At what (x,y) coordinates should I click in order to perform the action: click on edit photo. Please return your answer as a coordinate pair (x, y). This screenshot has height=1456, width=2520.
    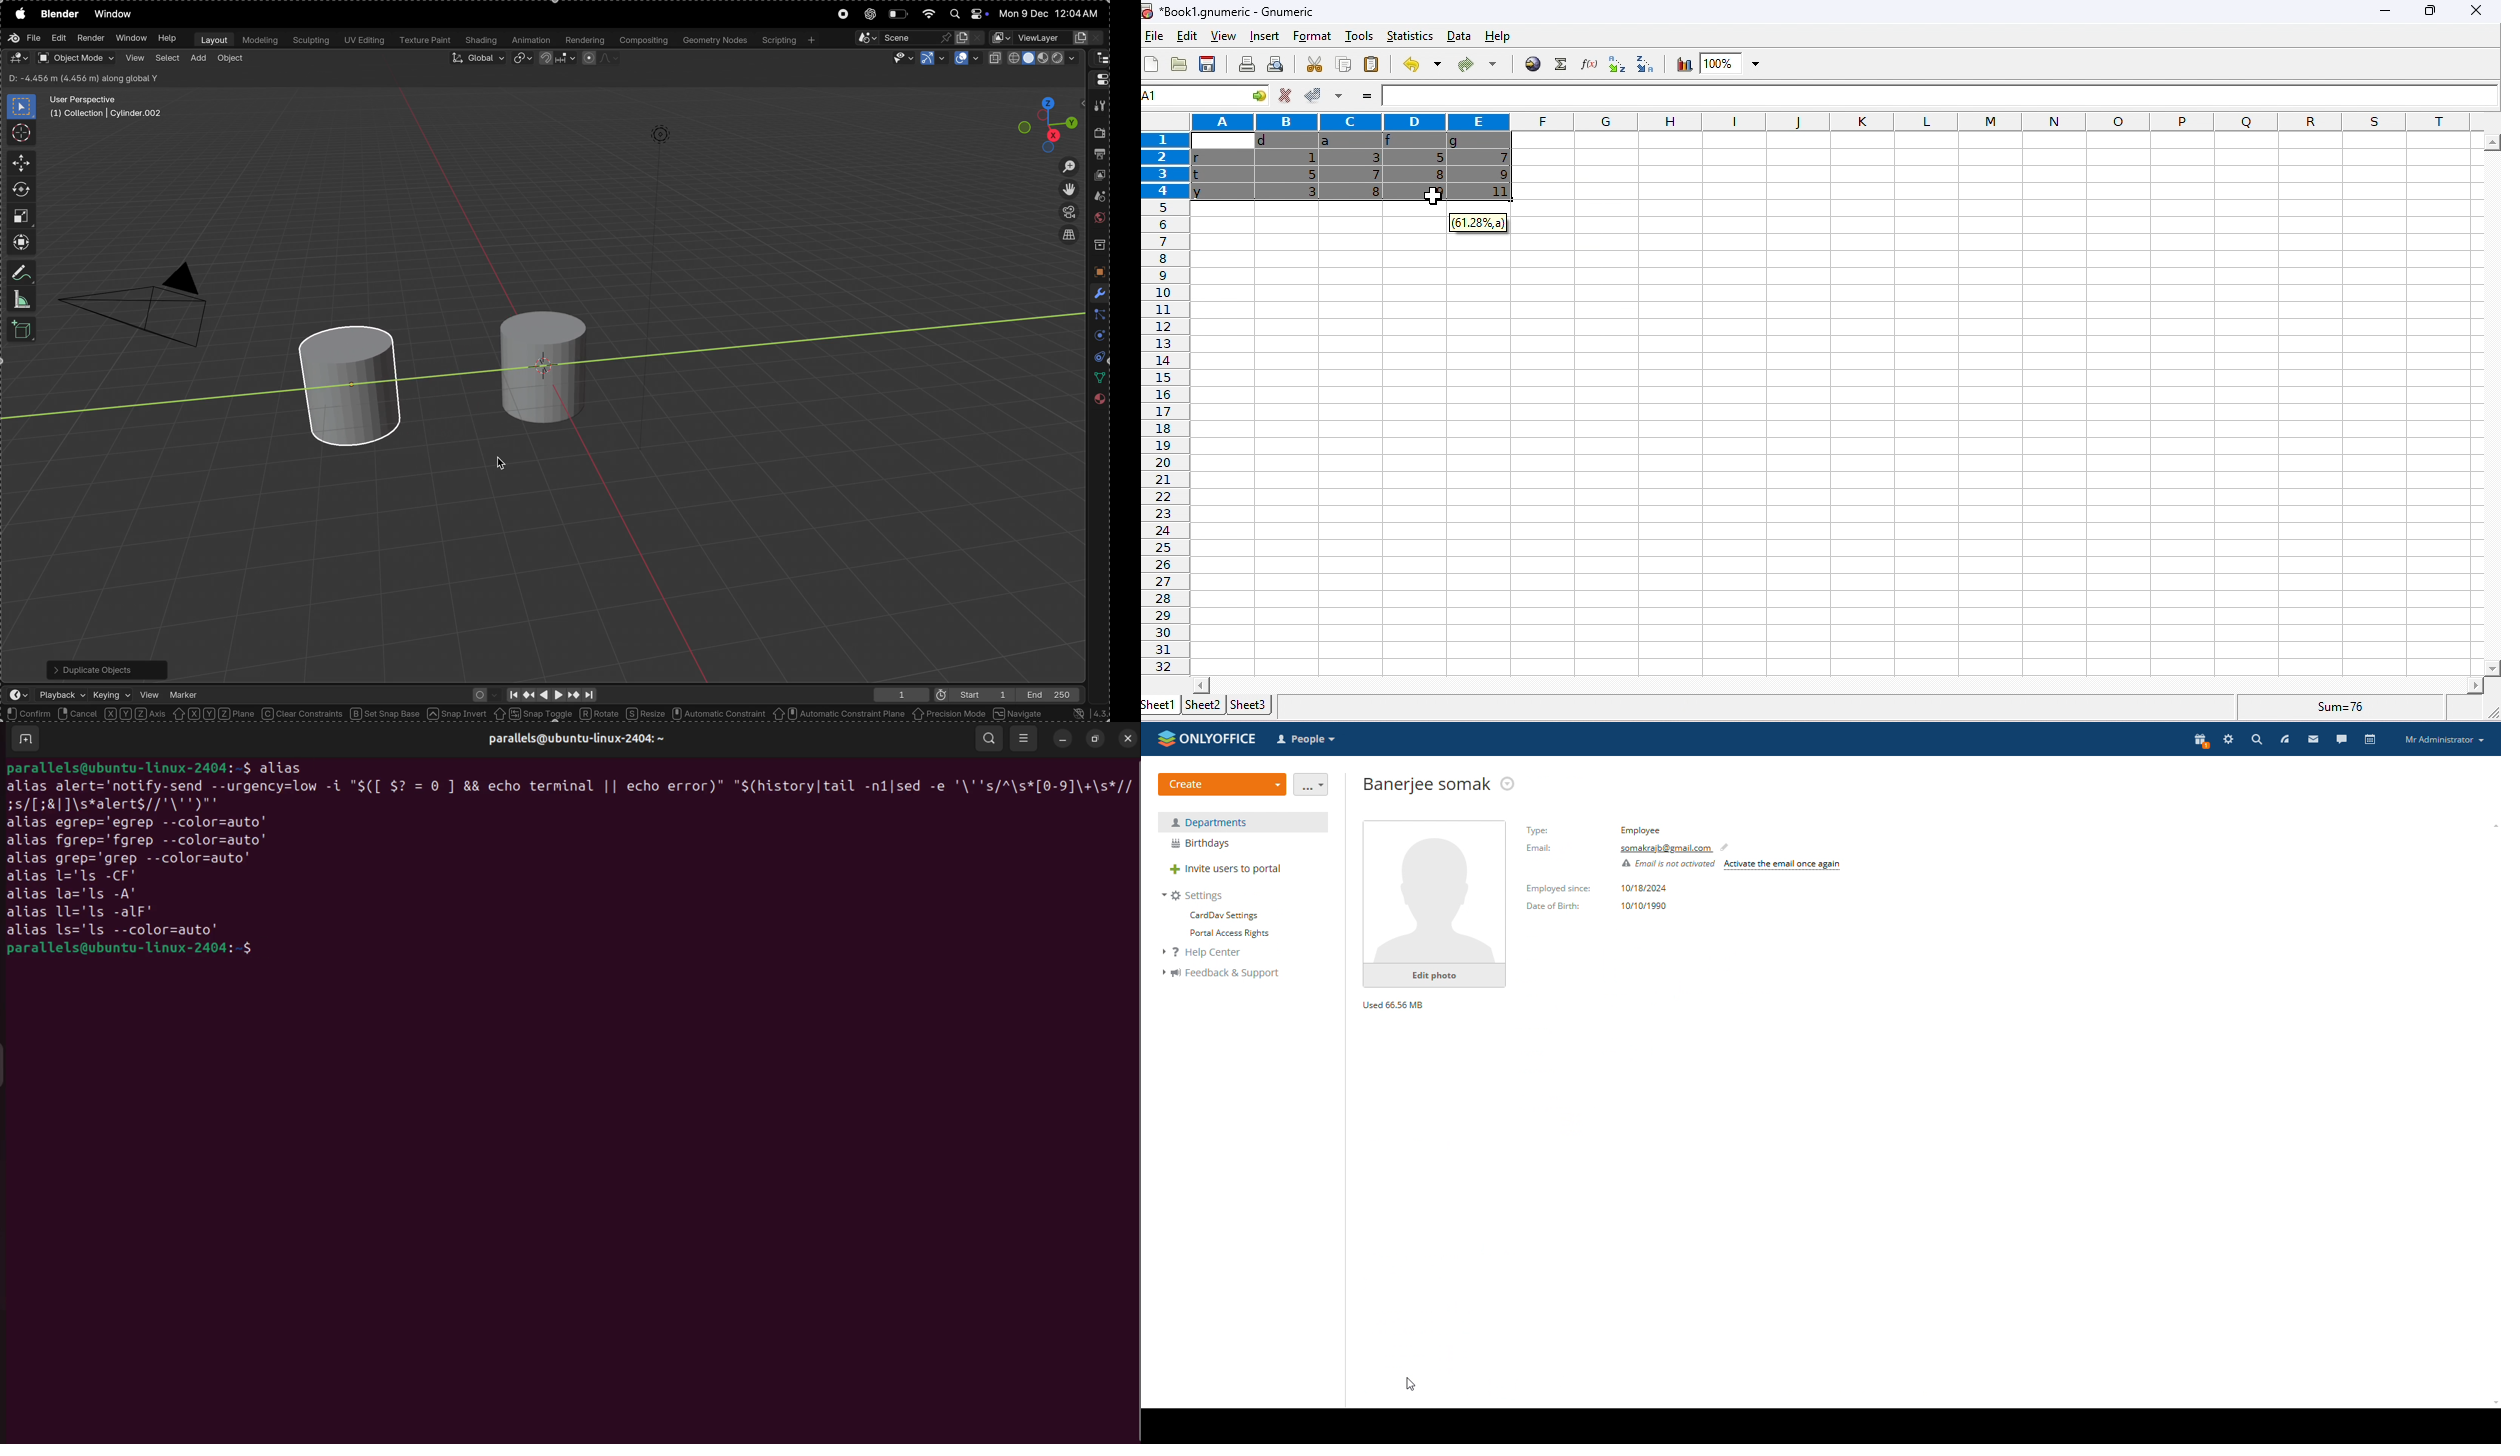
    Looking at the image, I should click on (1434, 976).